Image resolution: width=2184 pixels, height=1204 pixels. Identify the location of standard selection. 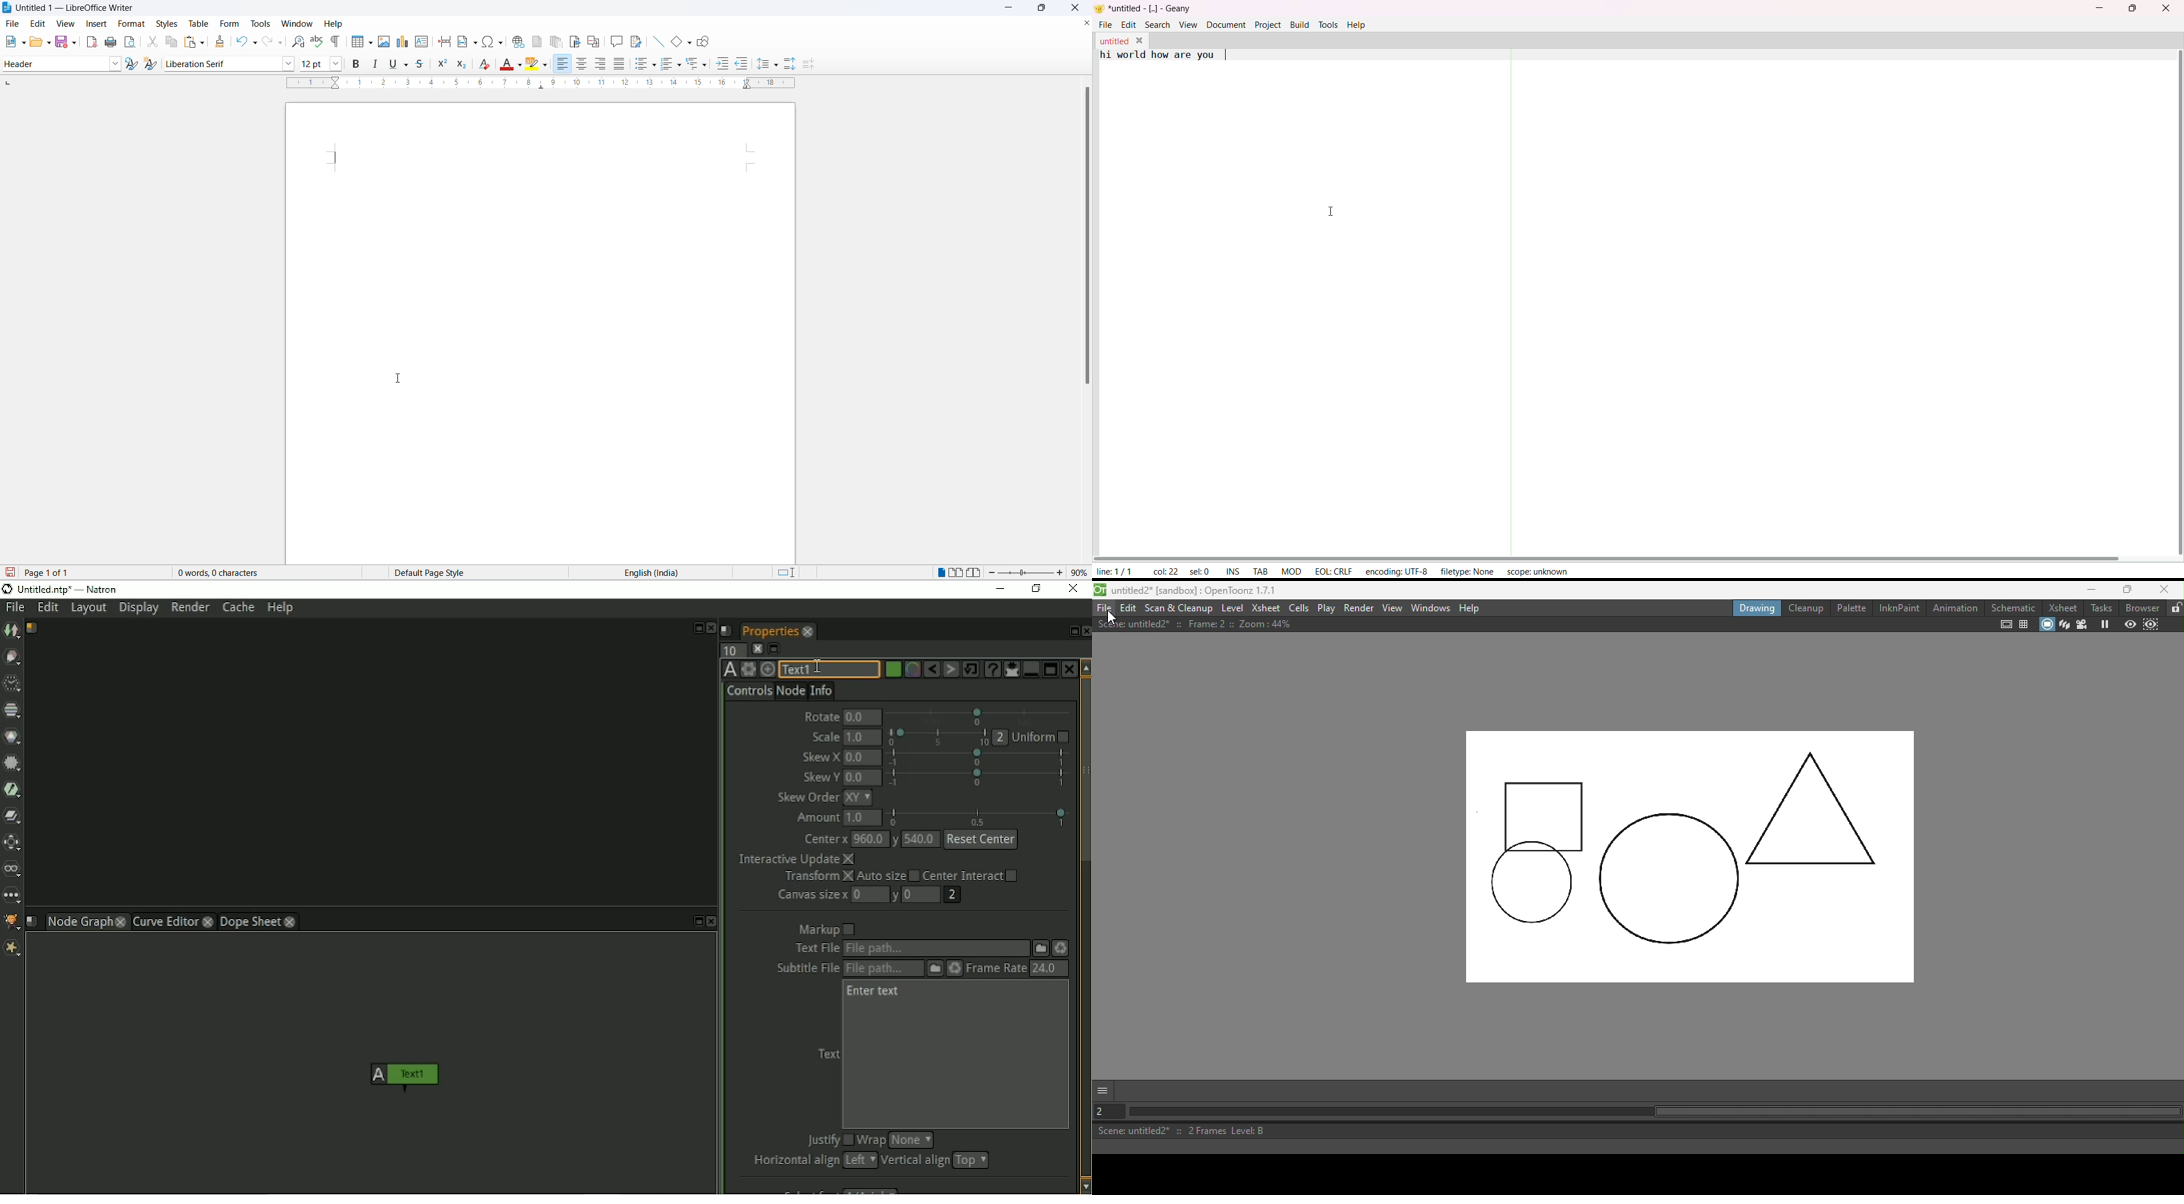
(785, 573).